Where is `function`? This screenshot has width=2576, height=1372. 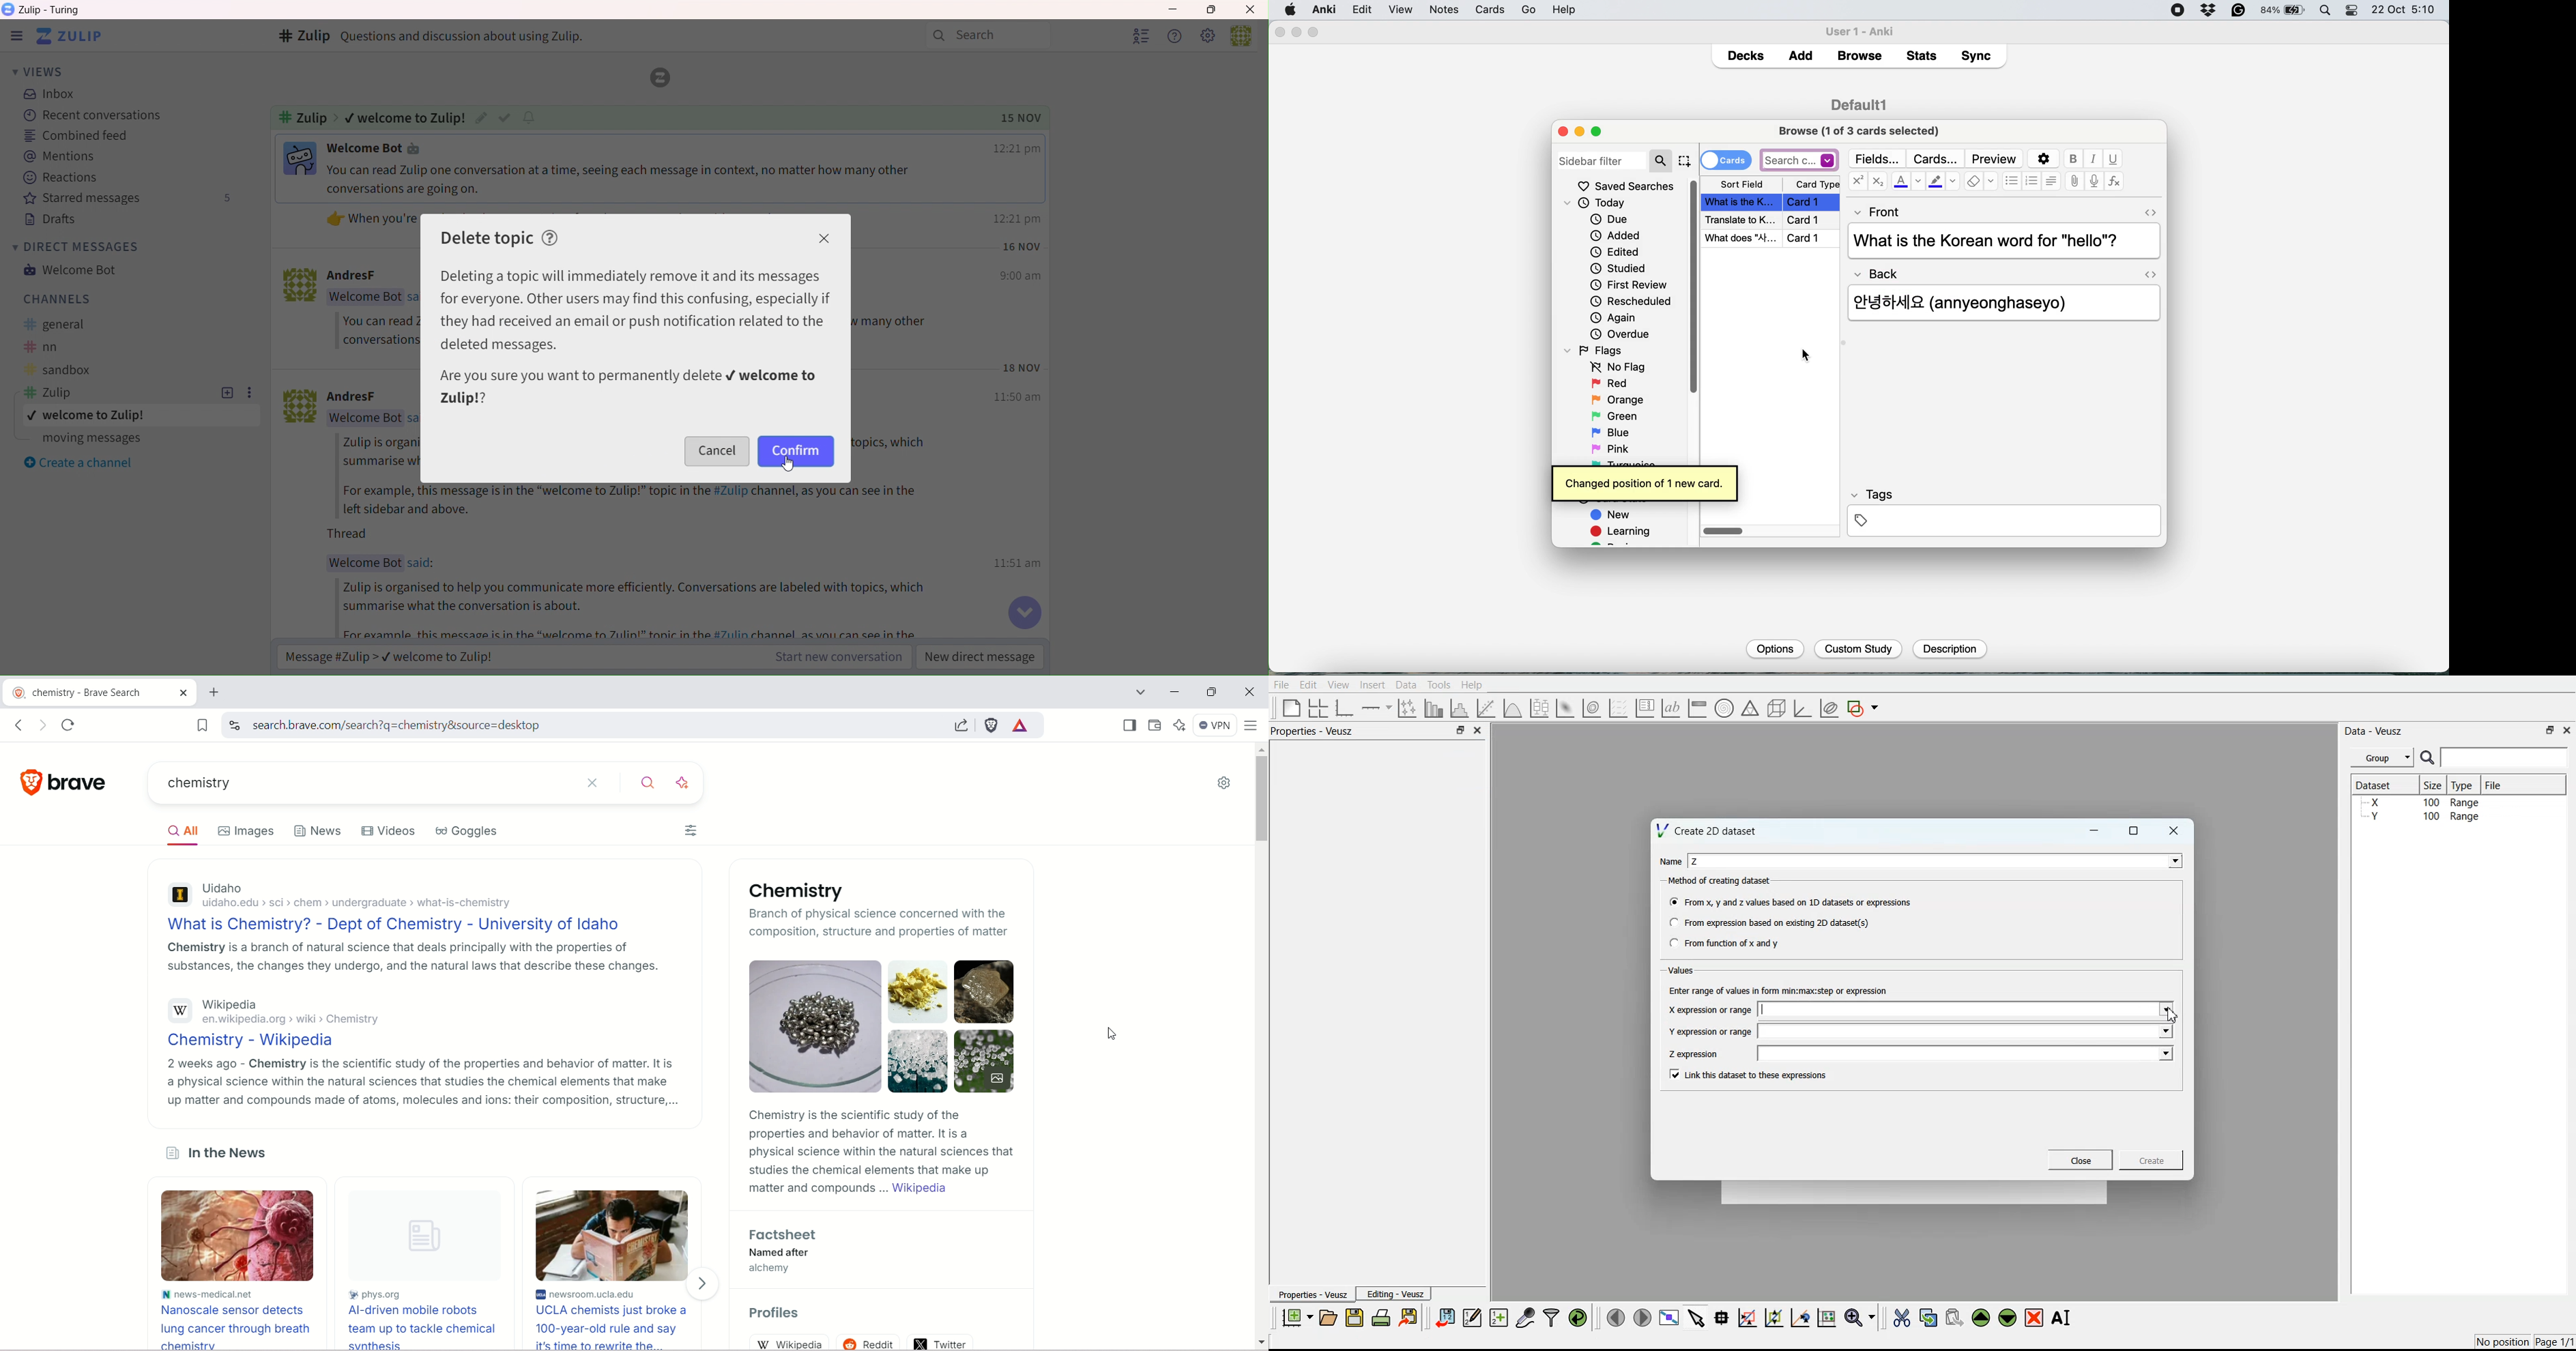 function is located at coordinates (2115, 182).